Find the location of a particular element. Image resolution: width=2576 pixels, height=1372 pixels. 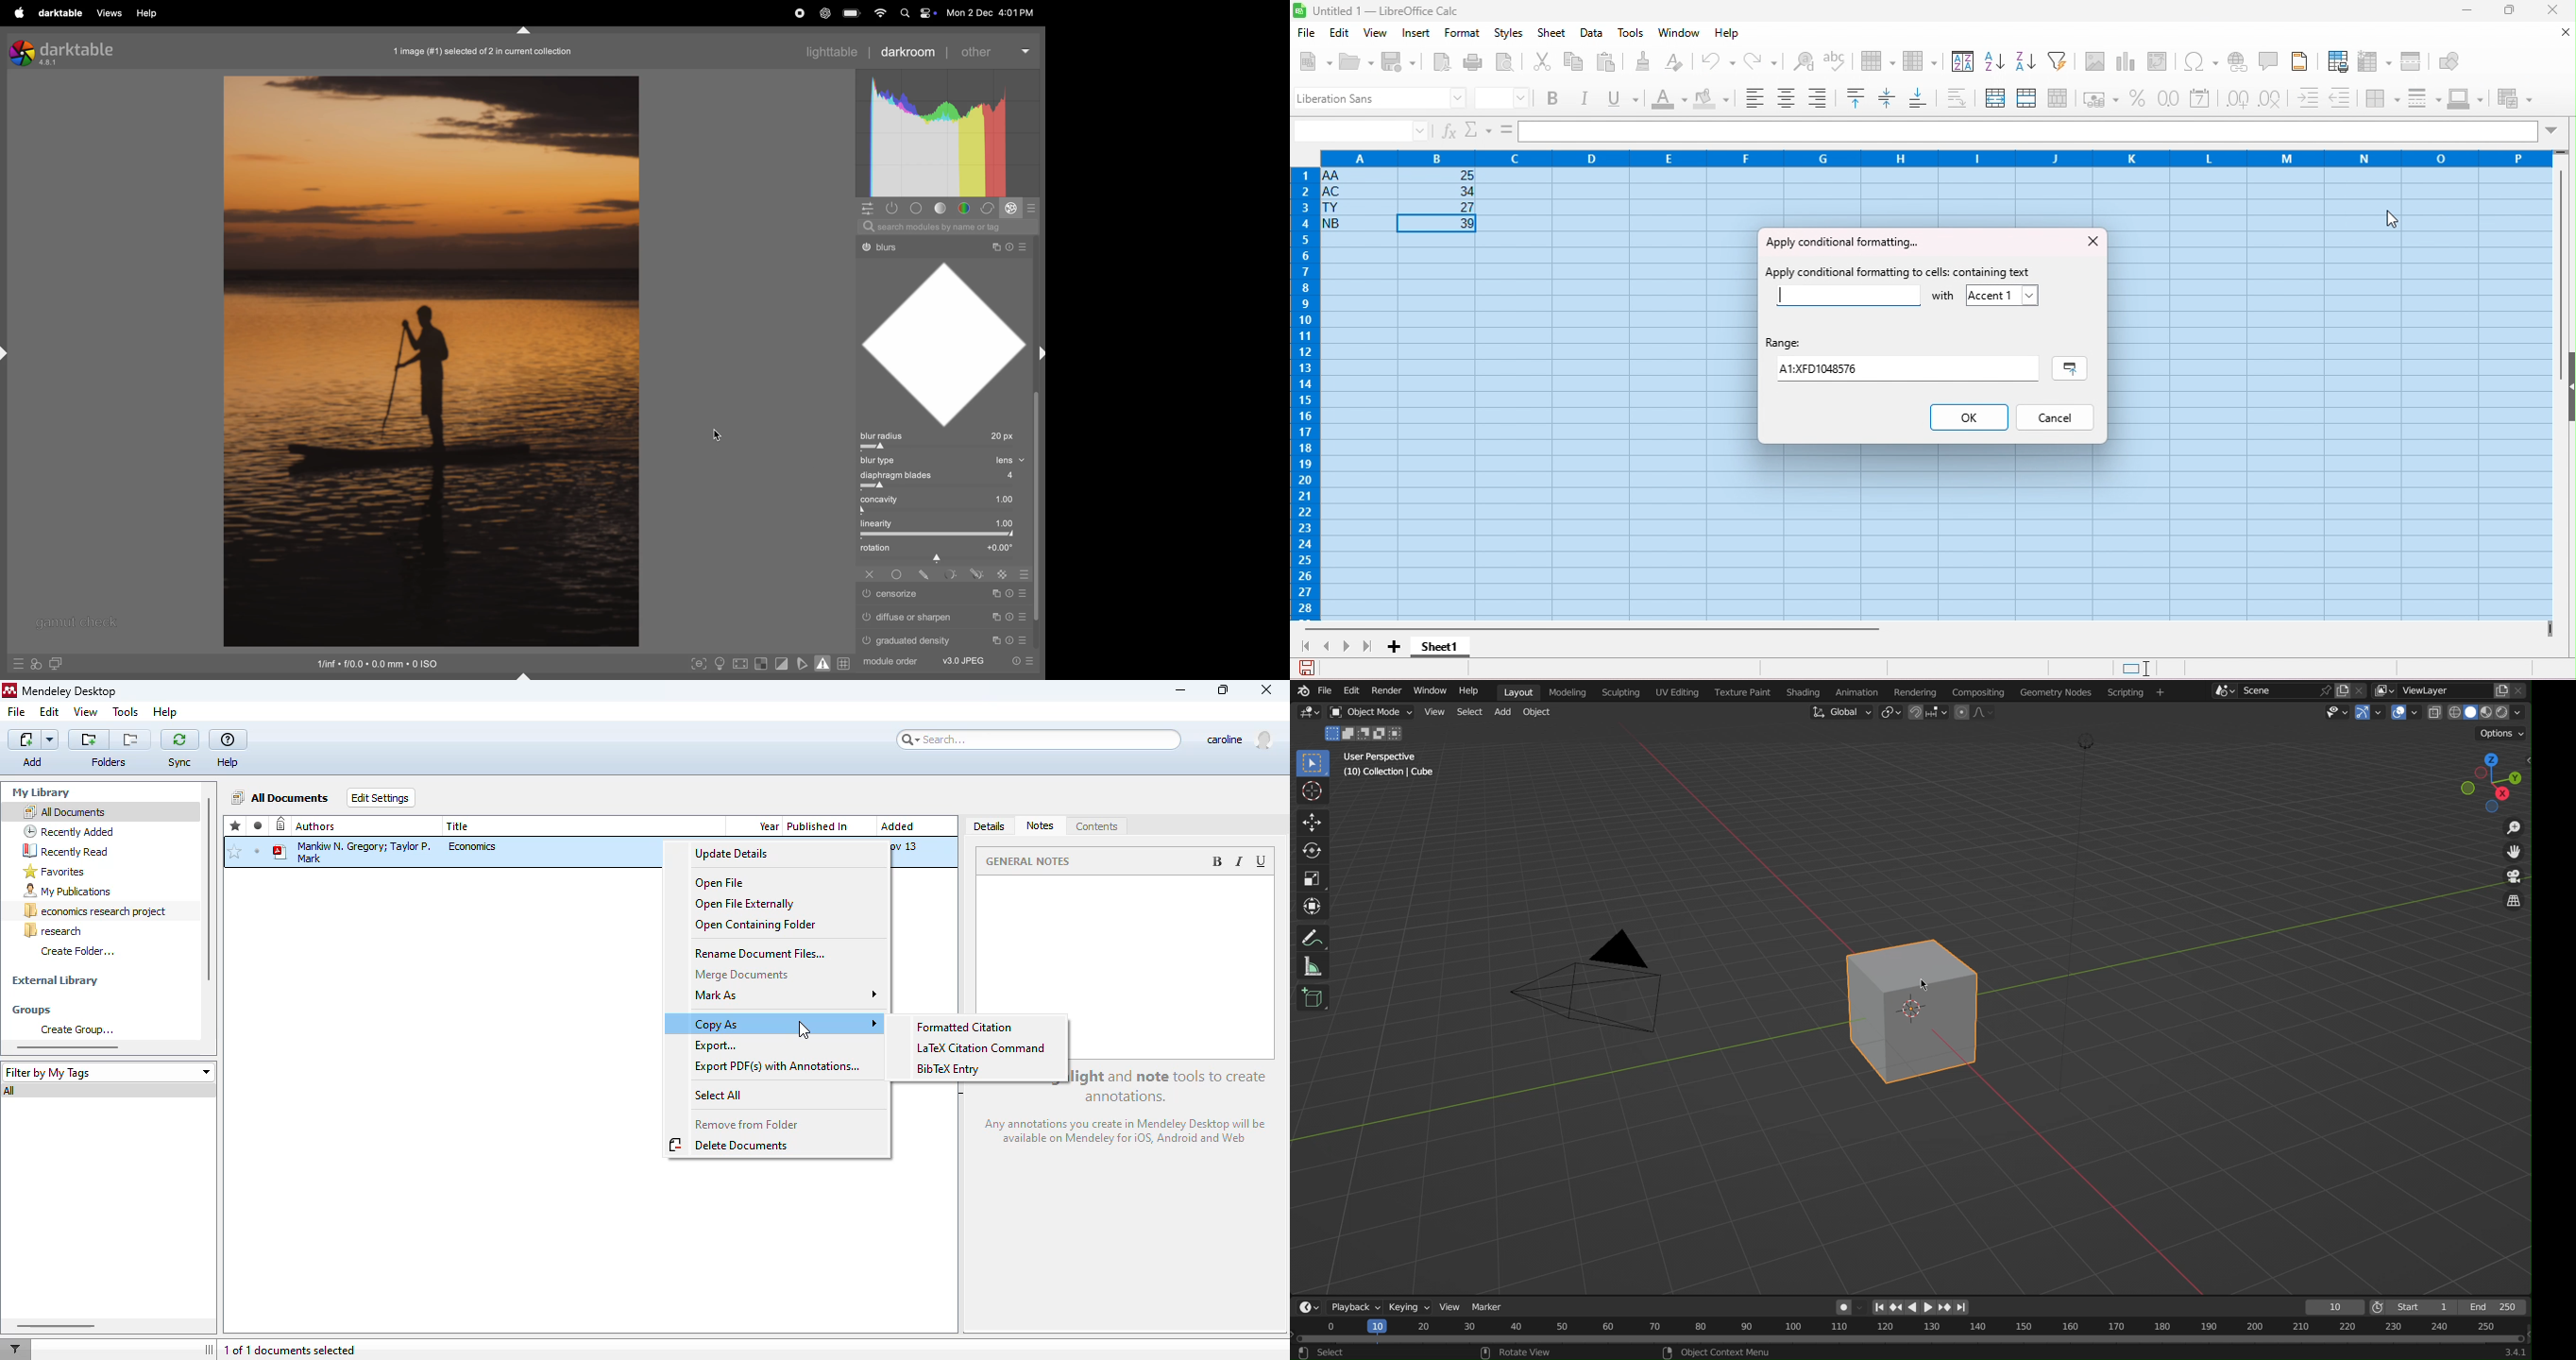

title is located at coordinates (459, 826).